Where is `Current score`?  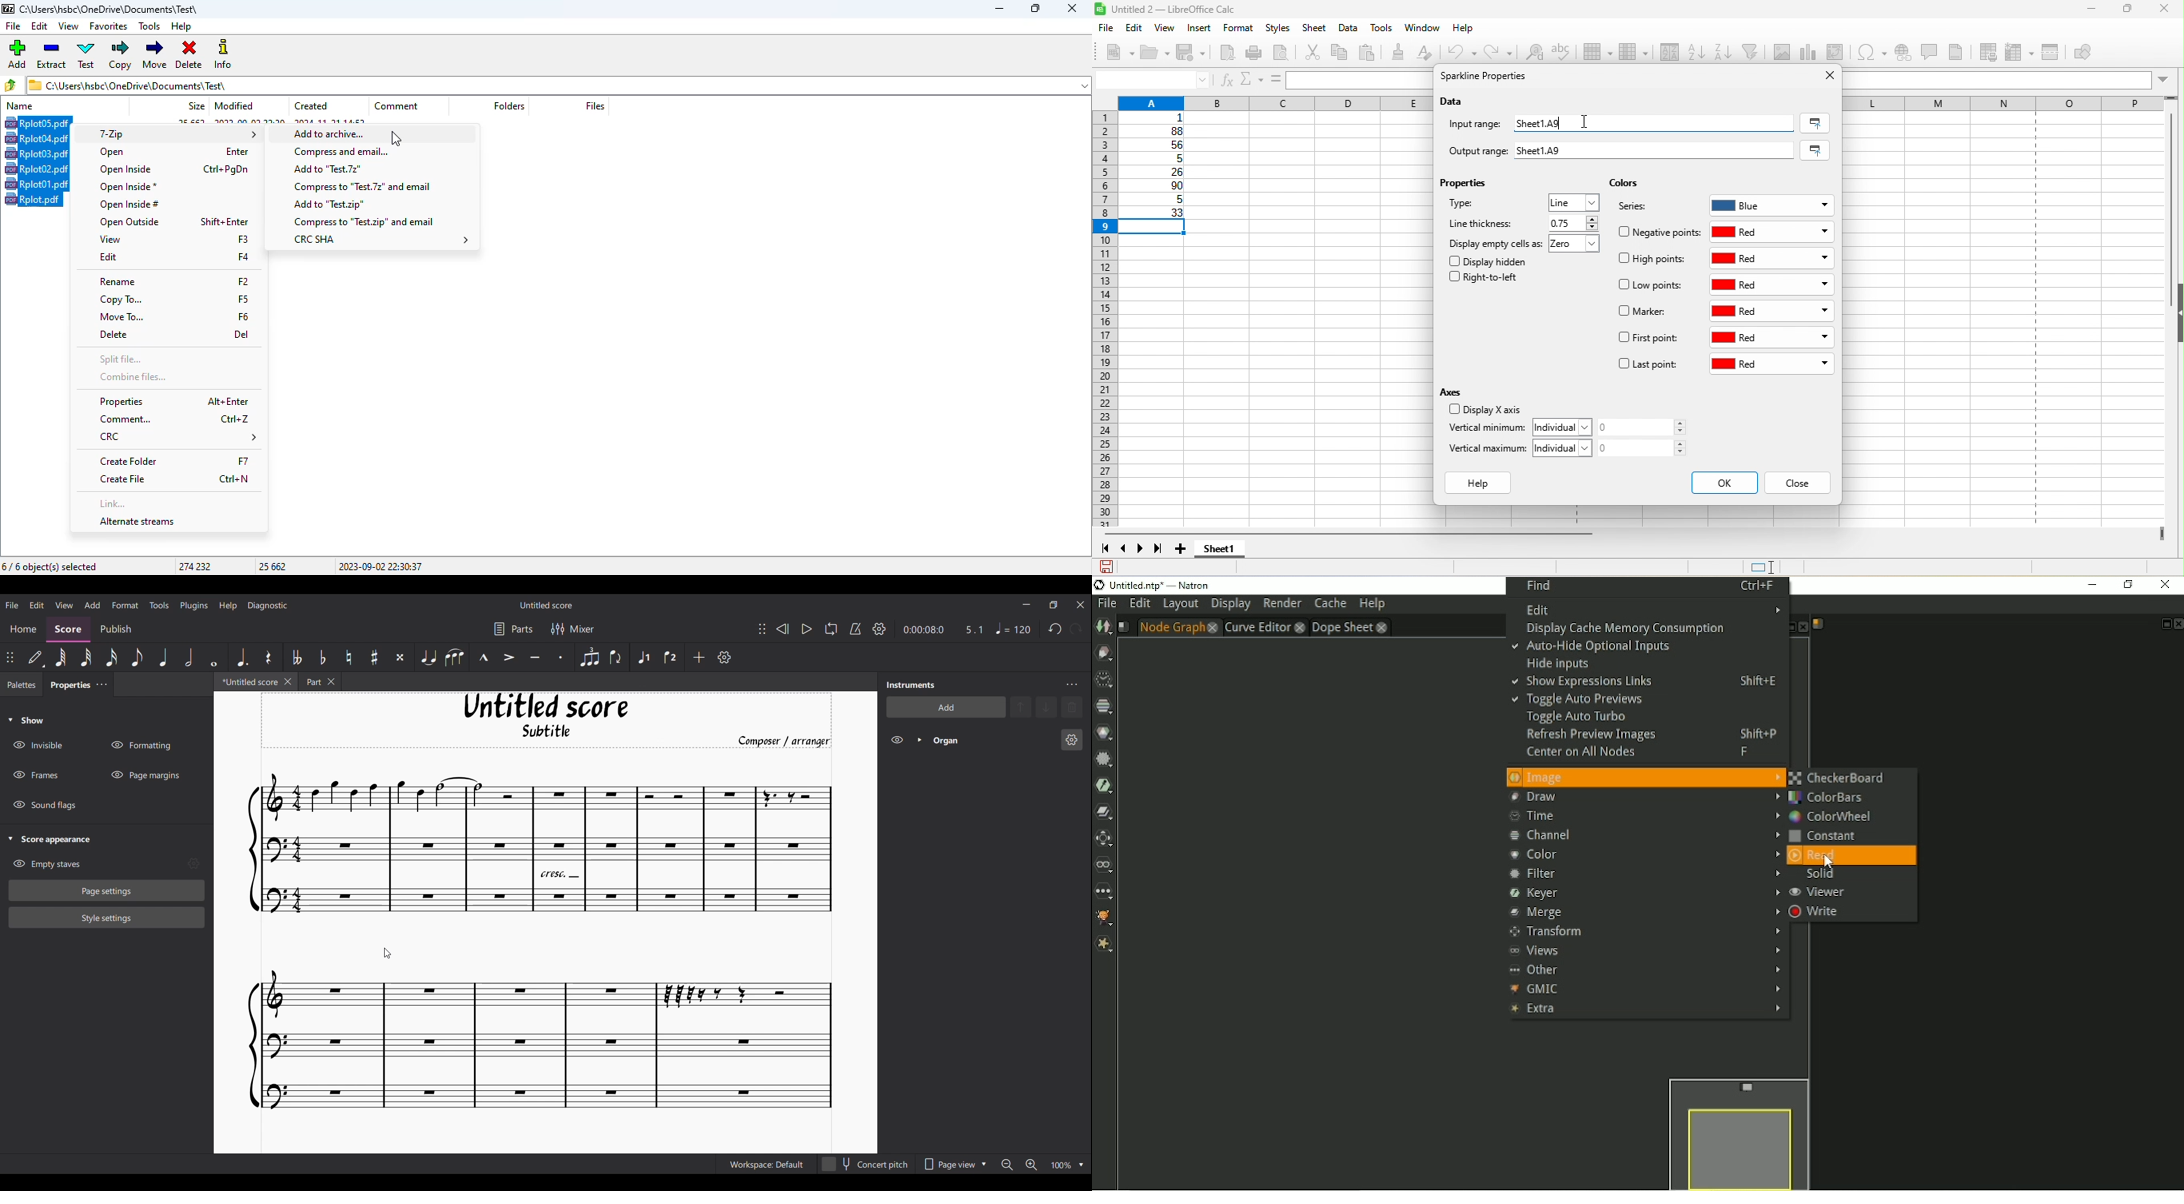 Current score is located at coordinates (541, 943).